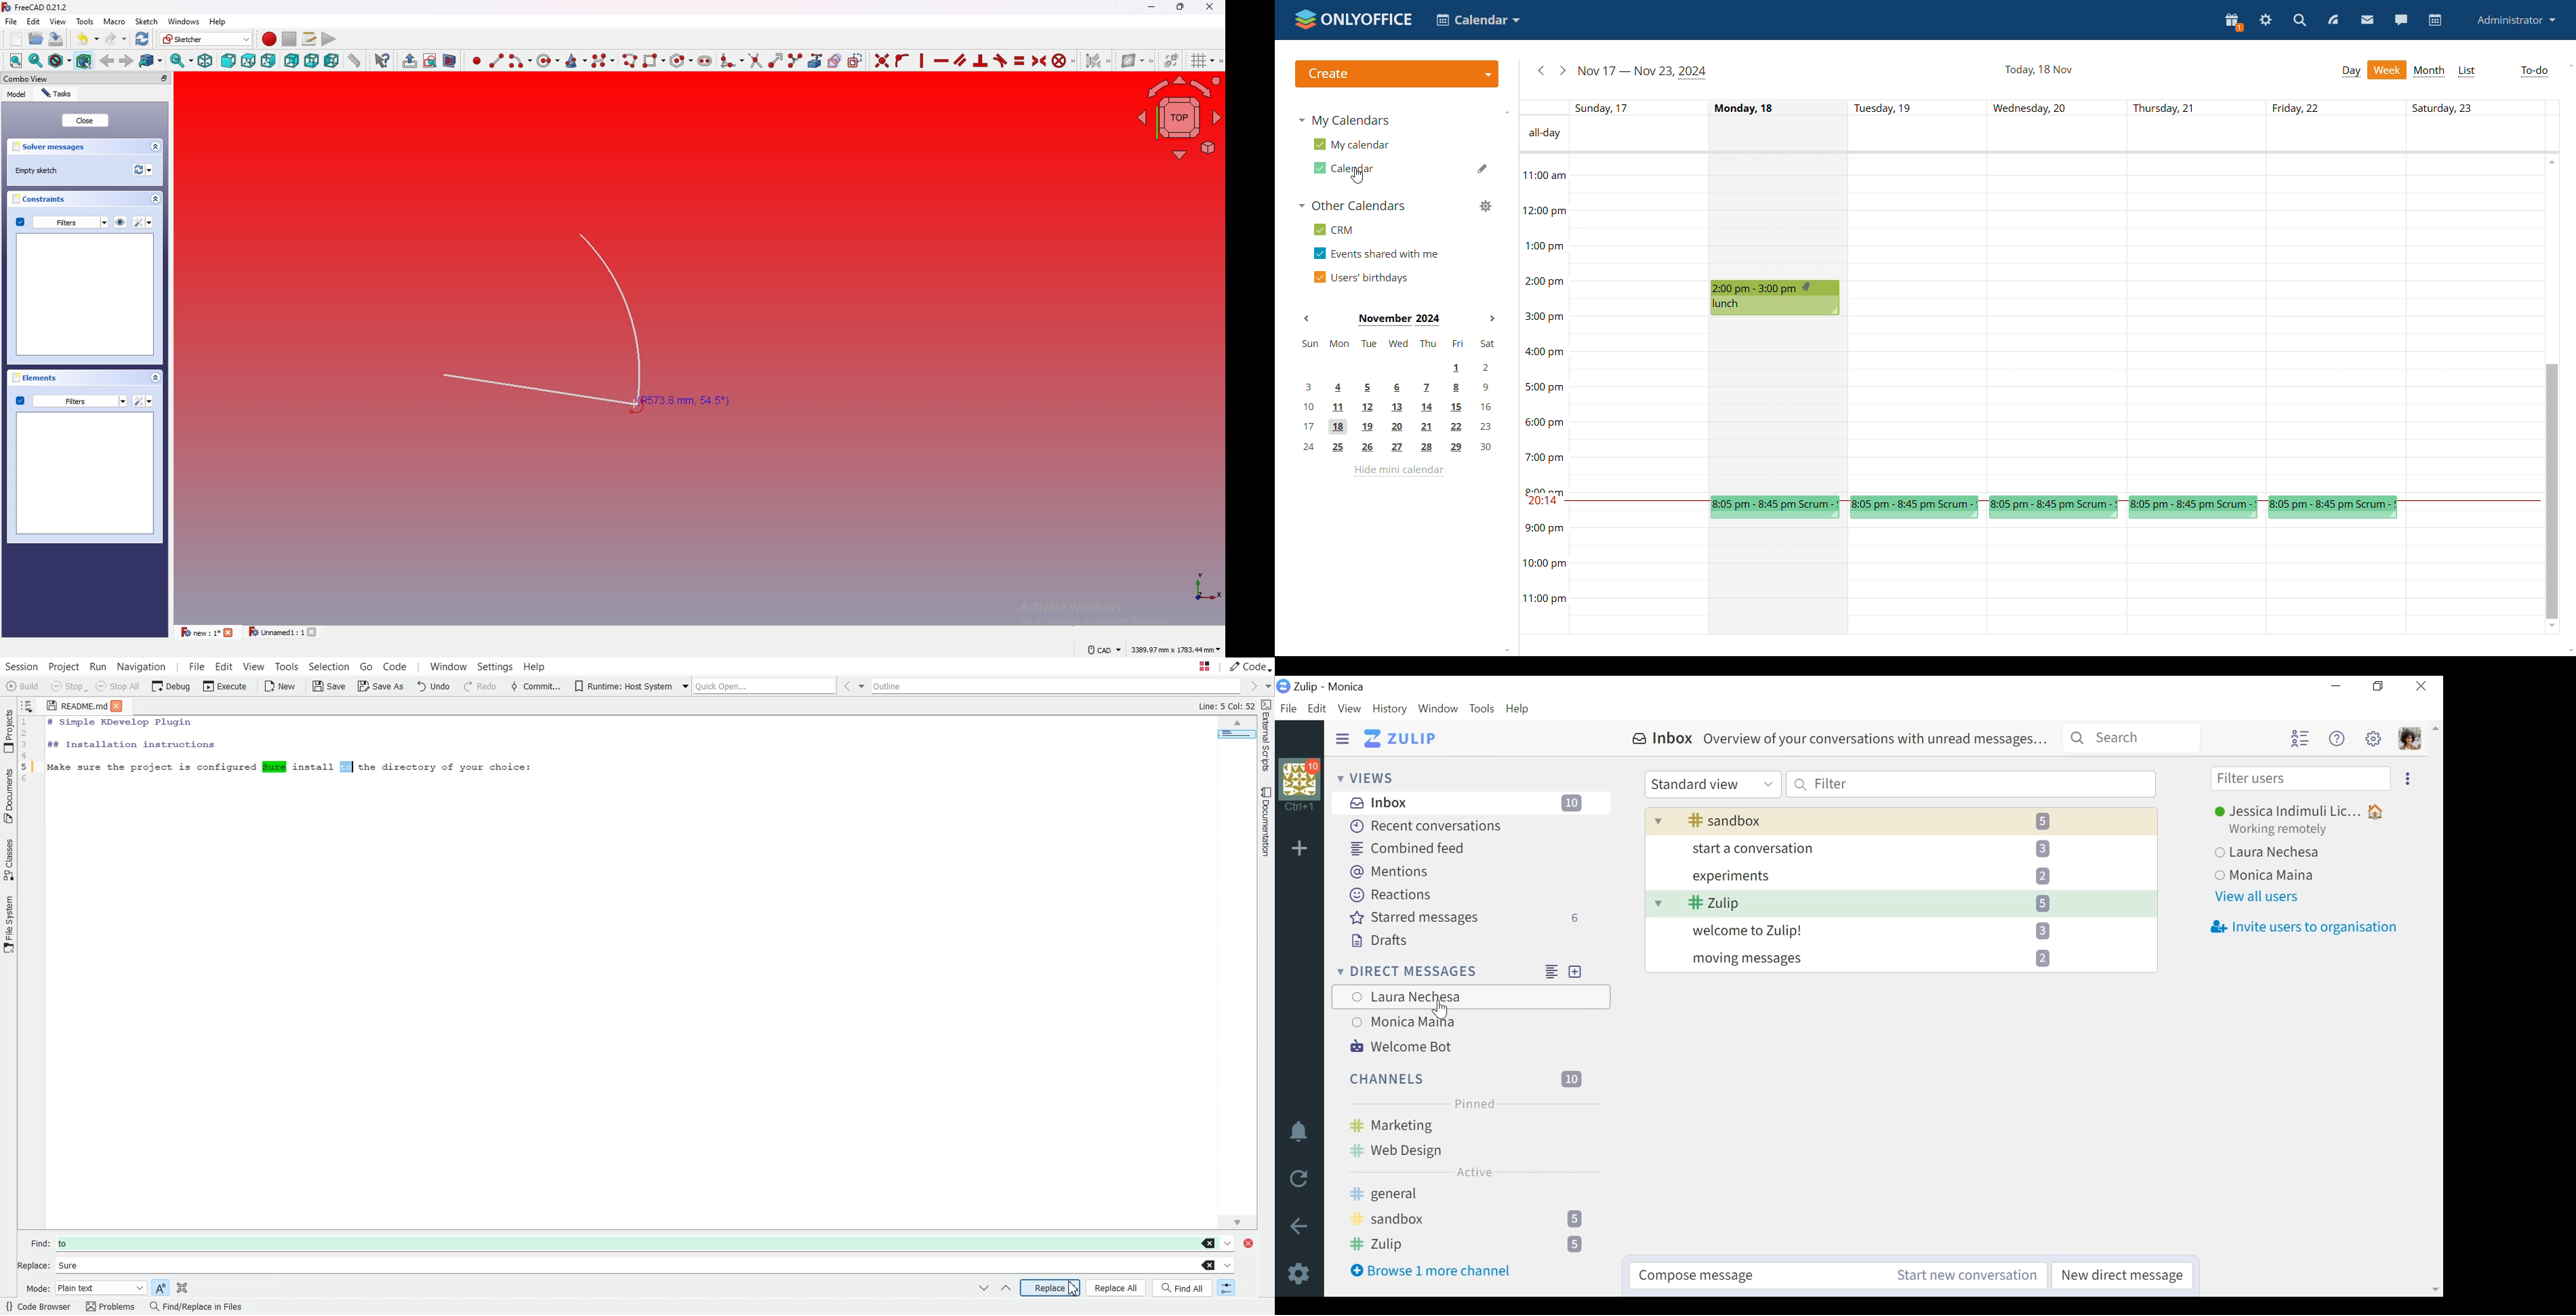 This screenshot has width=2576, height=1316. Describe the element at coordinates (1065, 59) in the screenshot. I see `constrain block` at that location.